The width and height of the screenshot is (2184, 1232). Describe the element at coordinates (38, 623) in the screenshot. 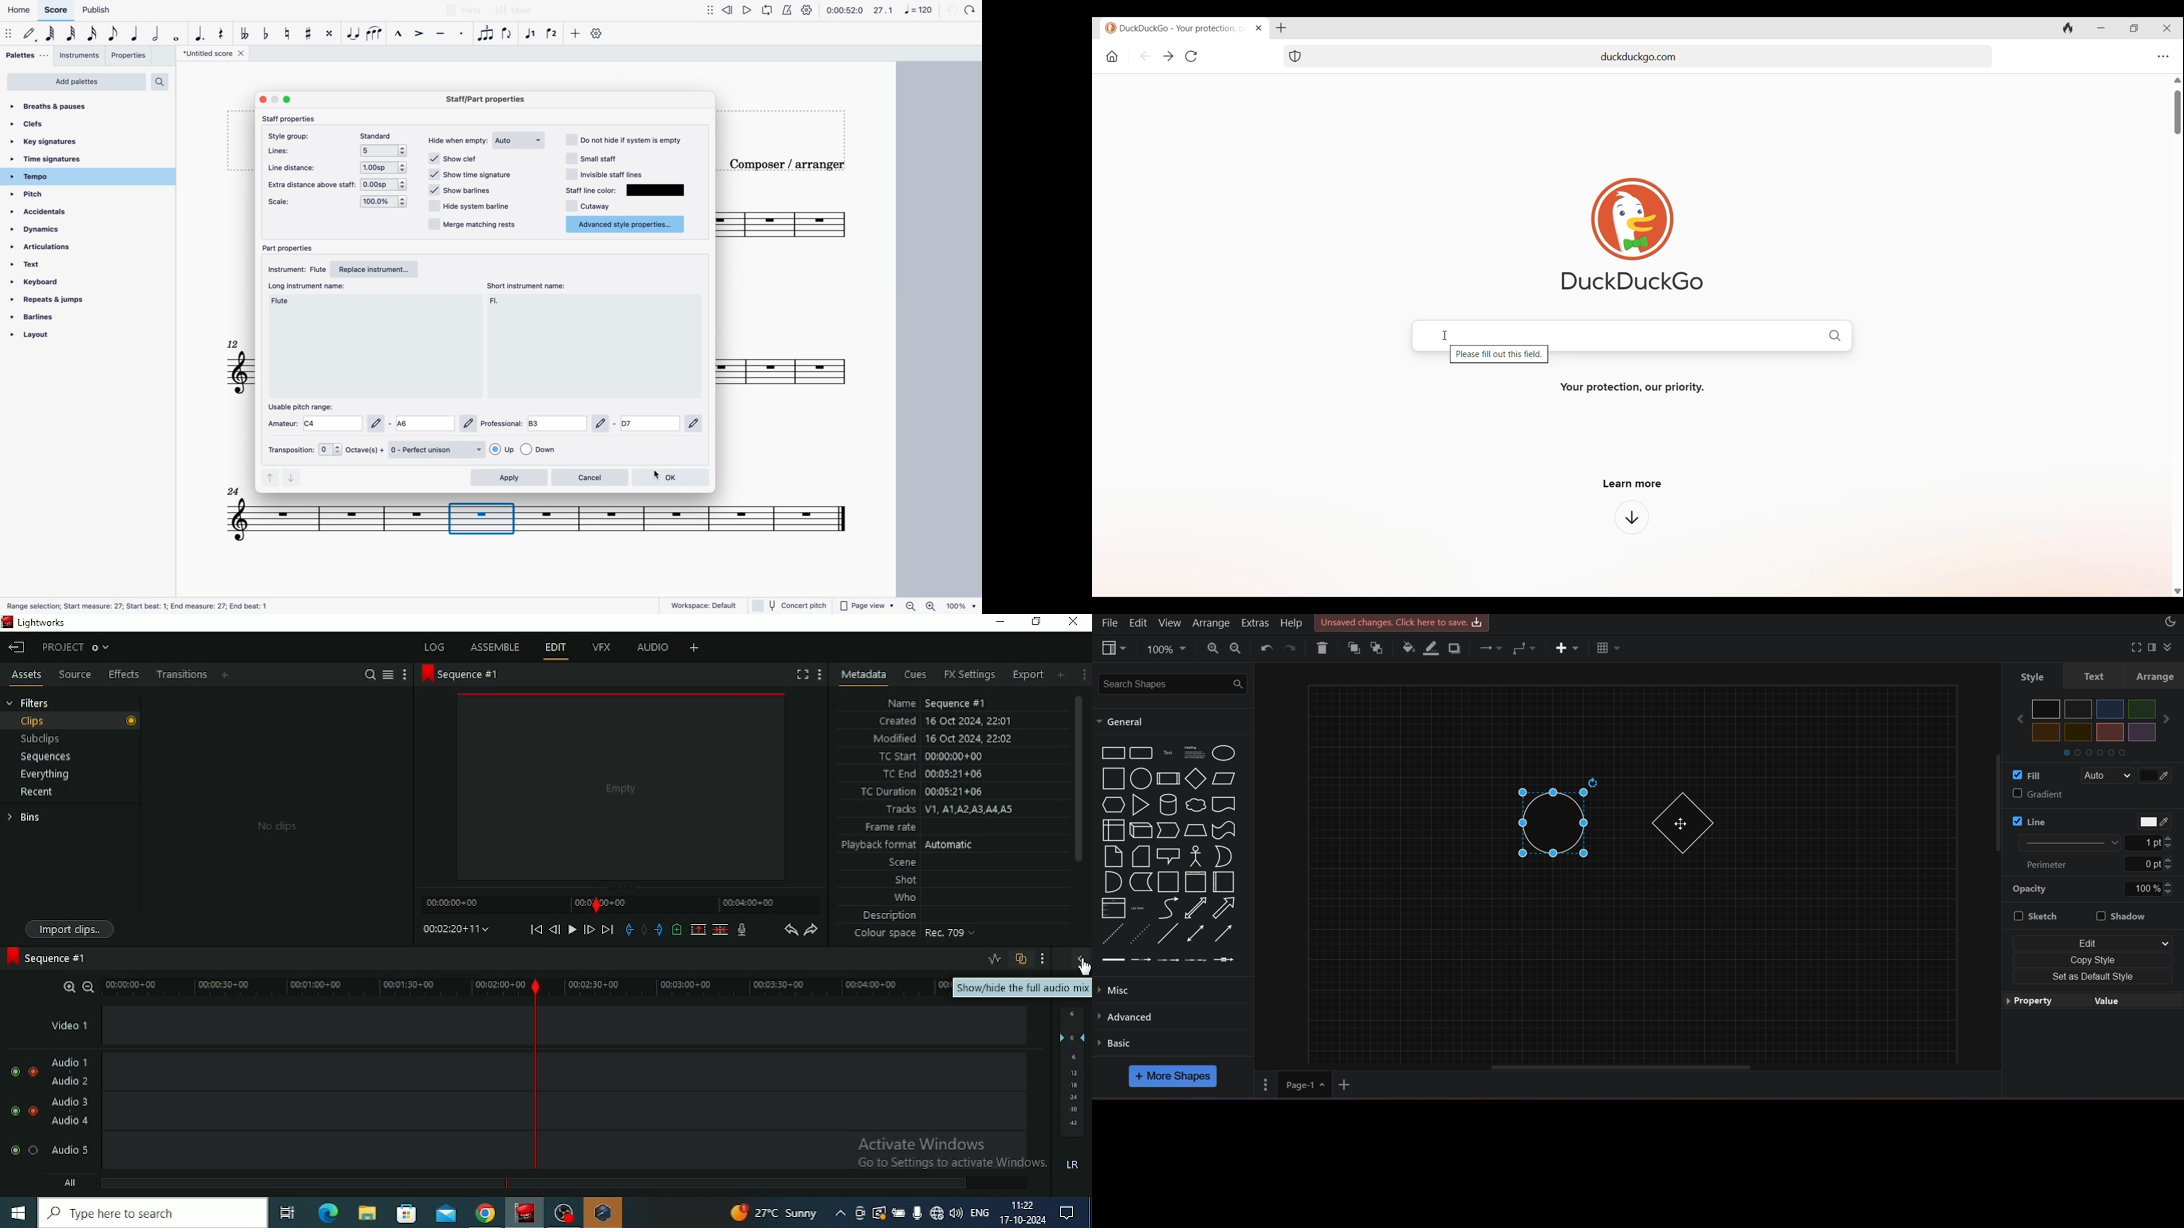

I see `Lightworks` at that location.